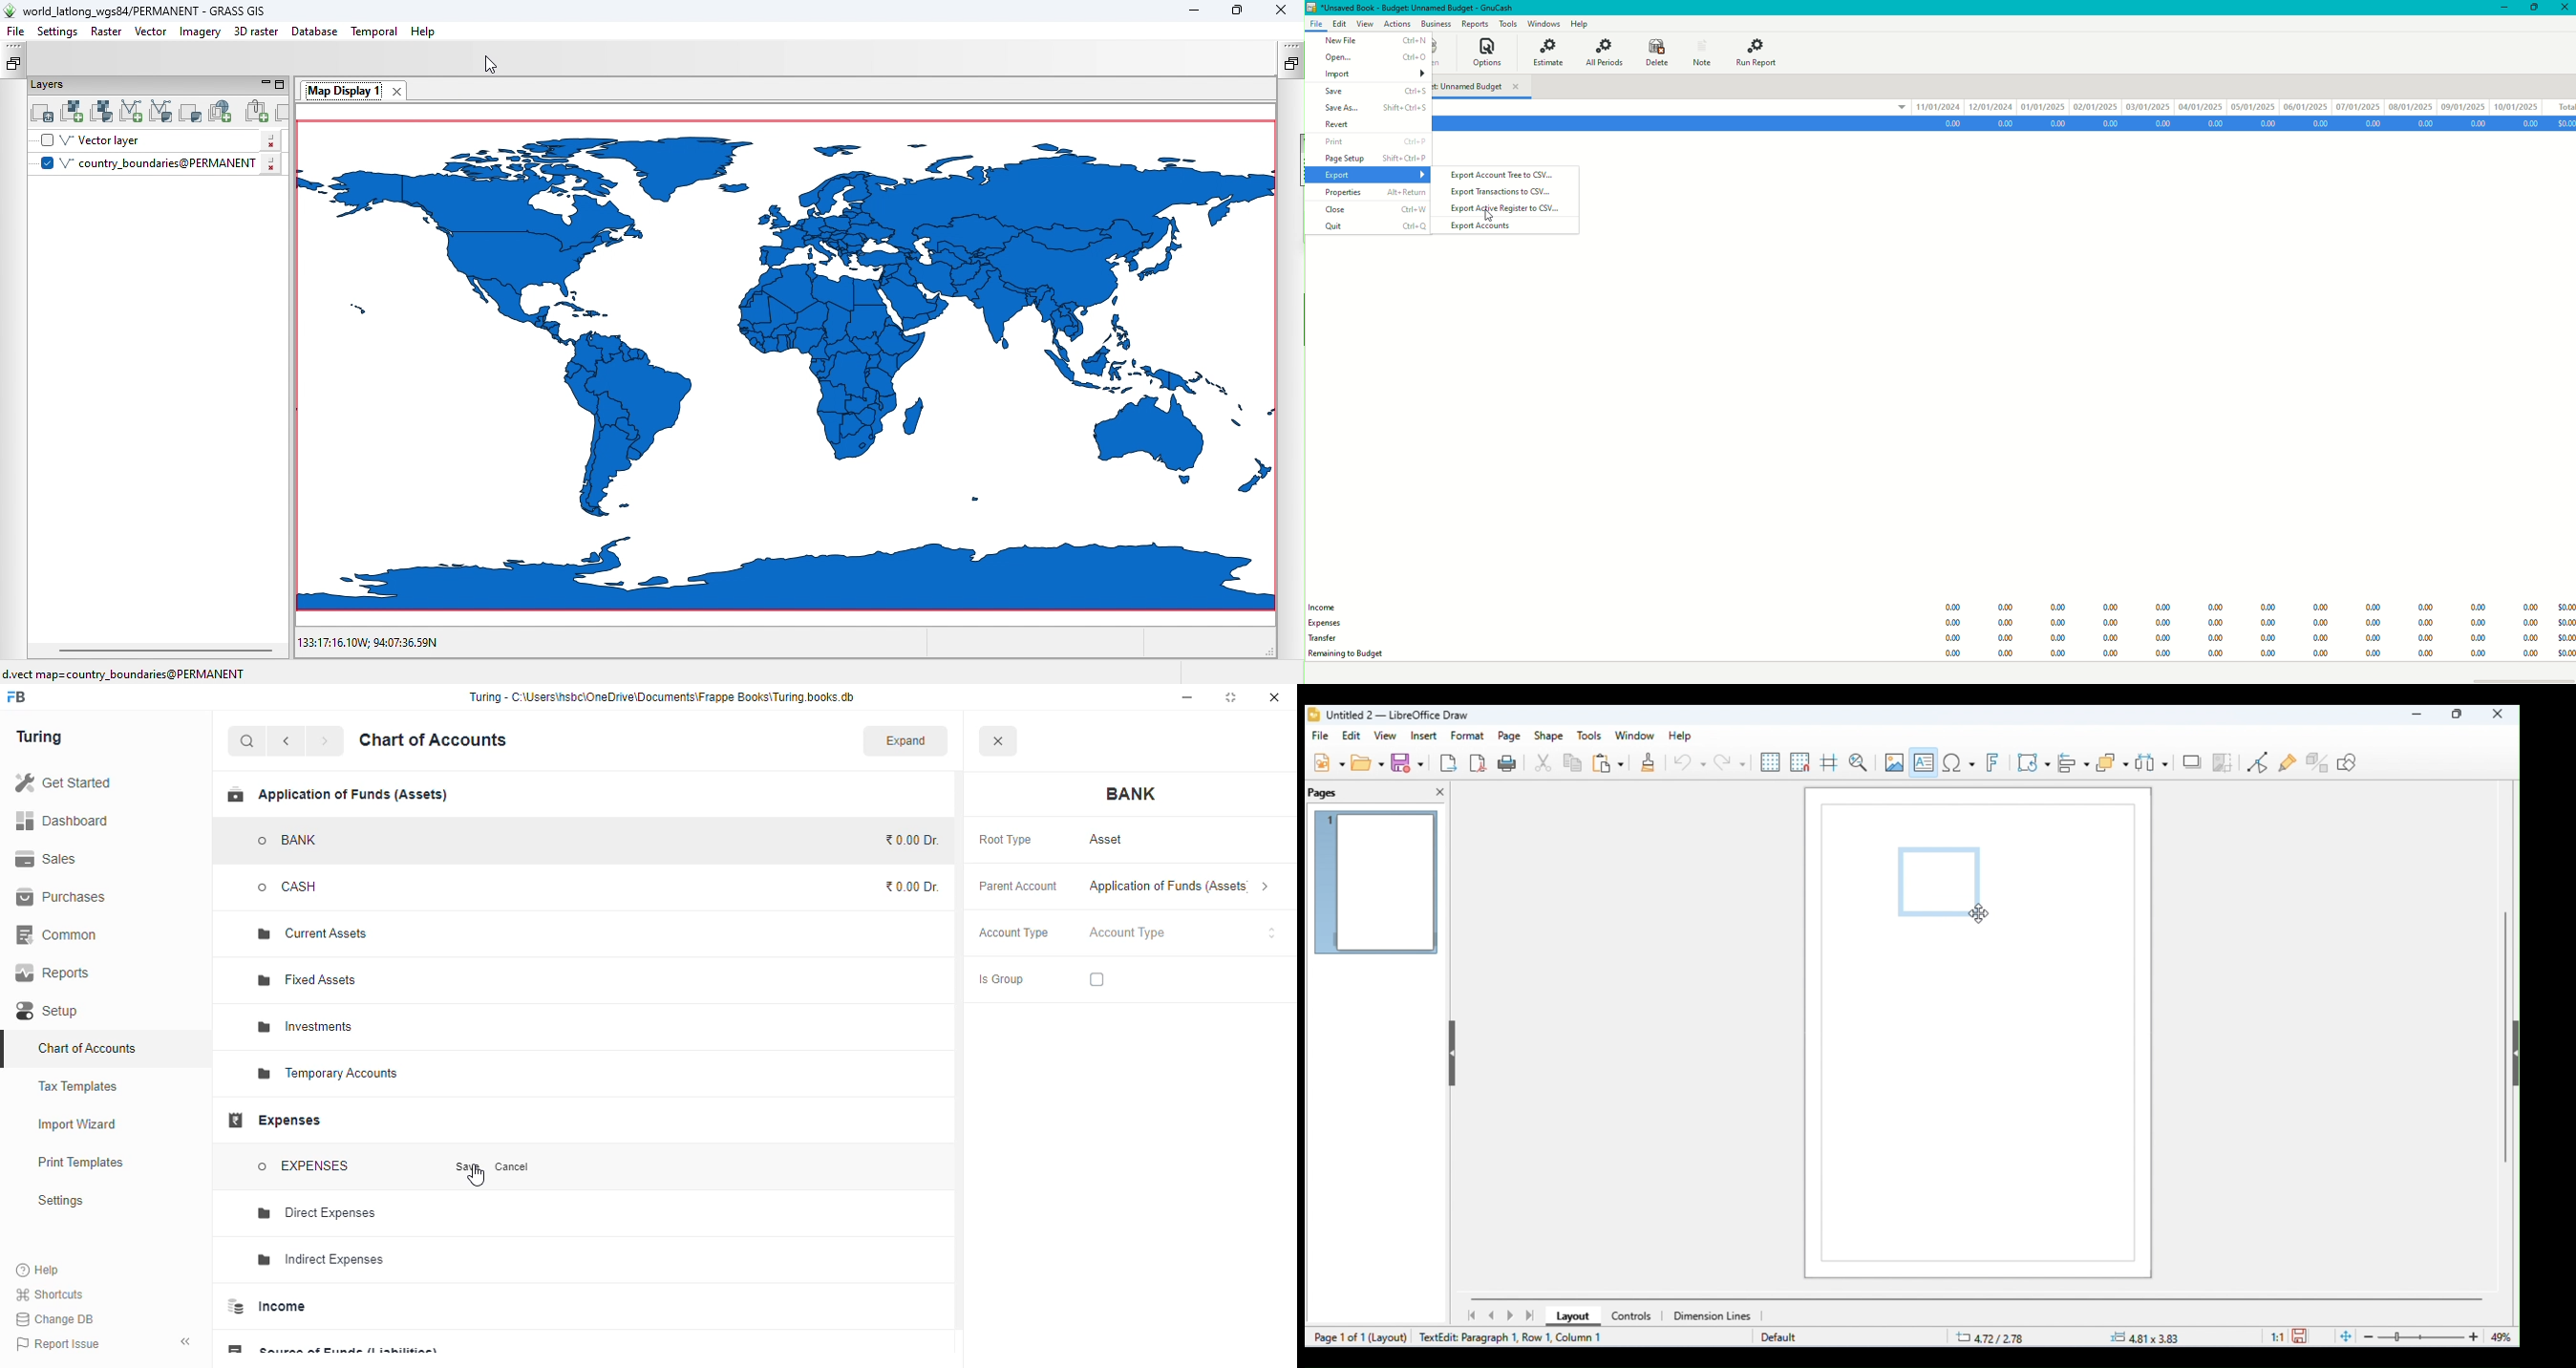  I want to click on align objects, so click(2075, 763).